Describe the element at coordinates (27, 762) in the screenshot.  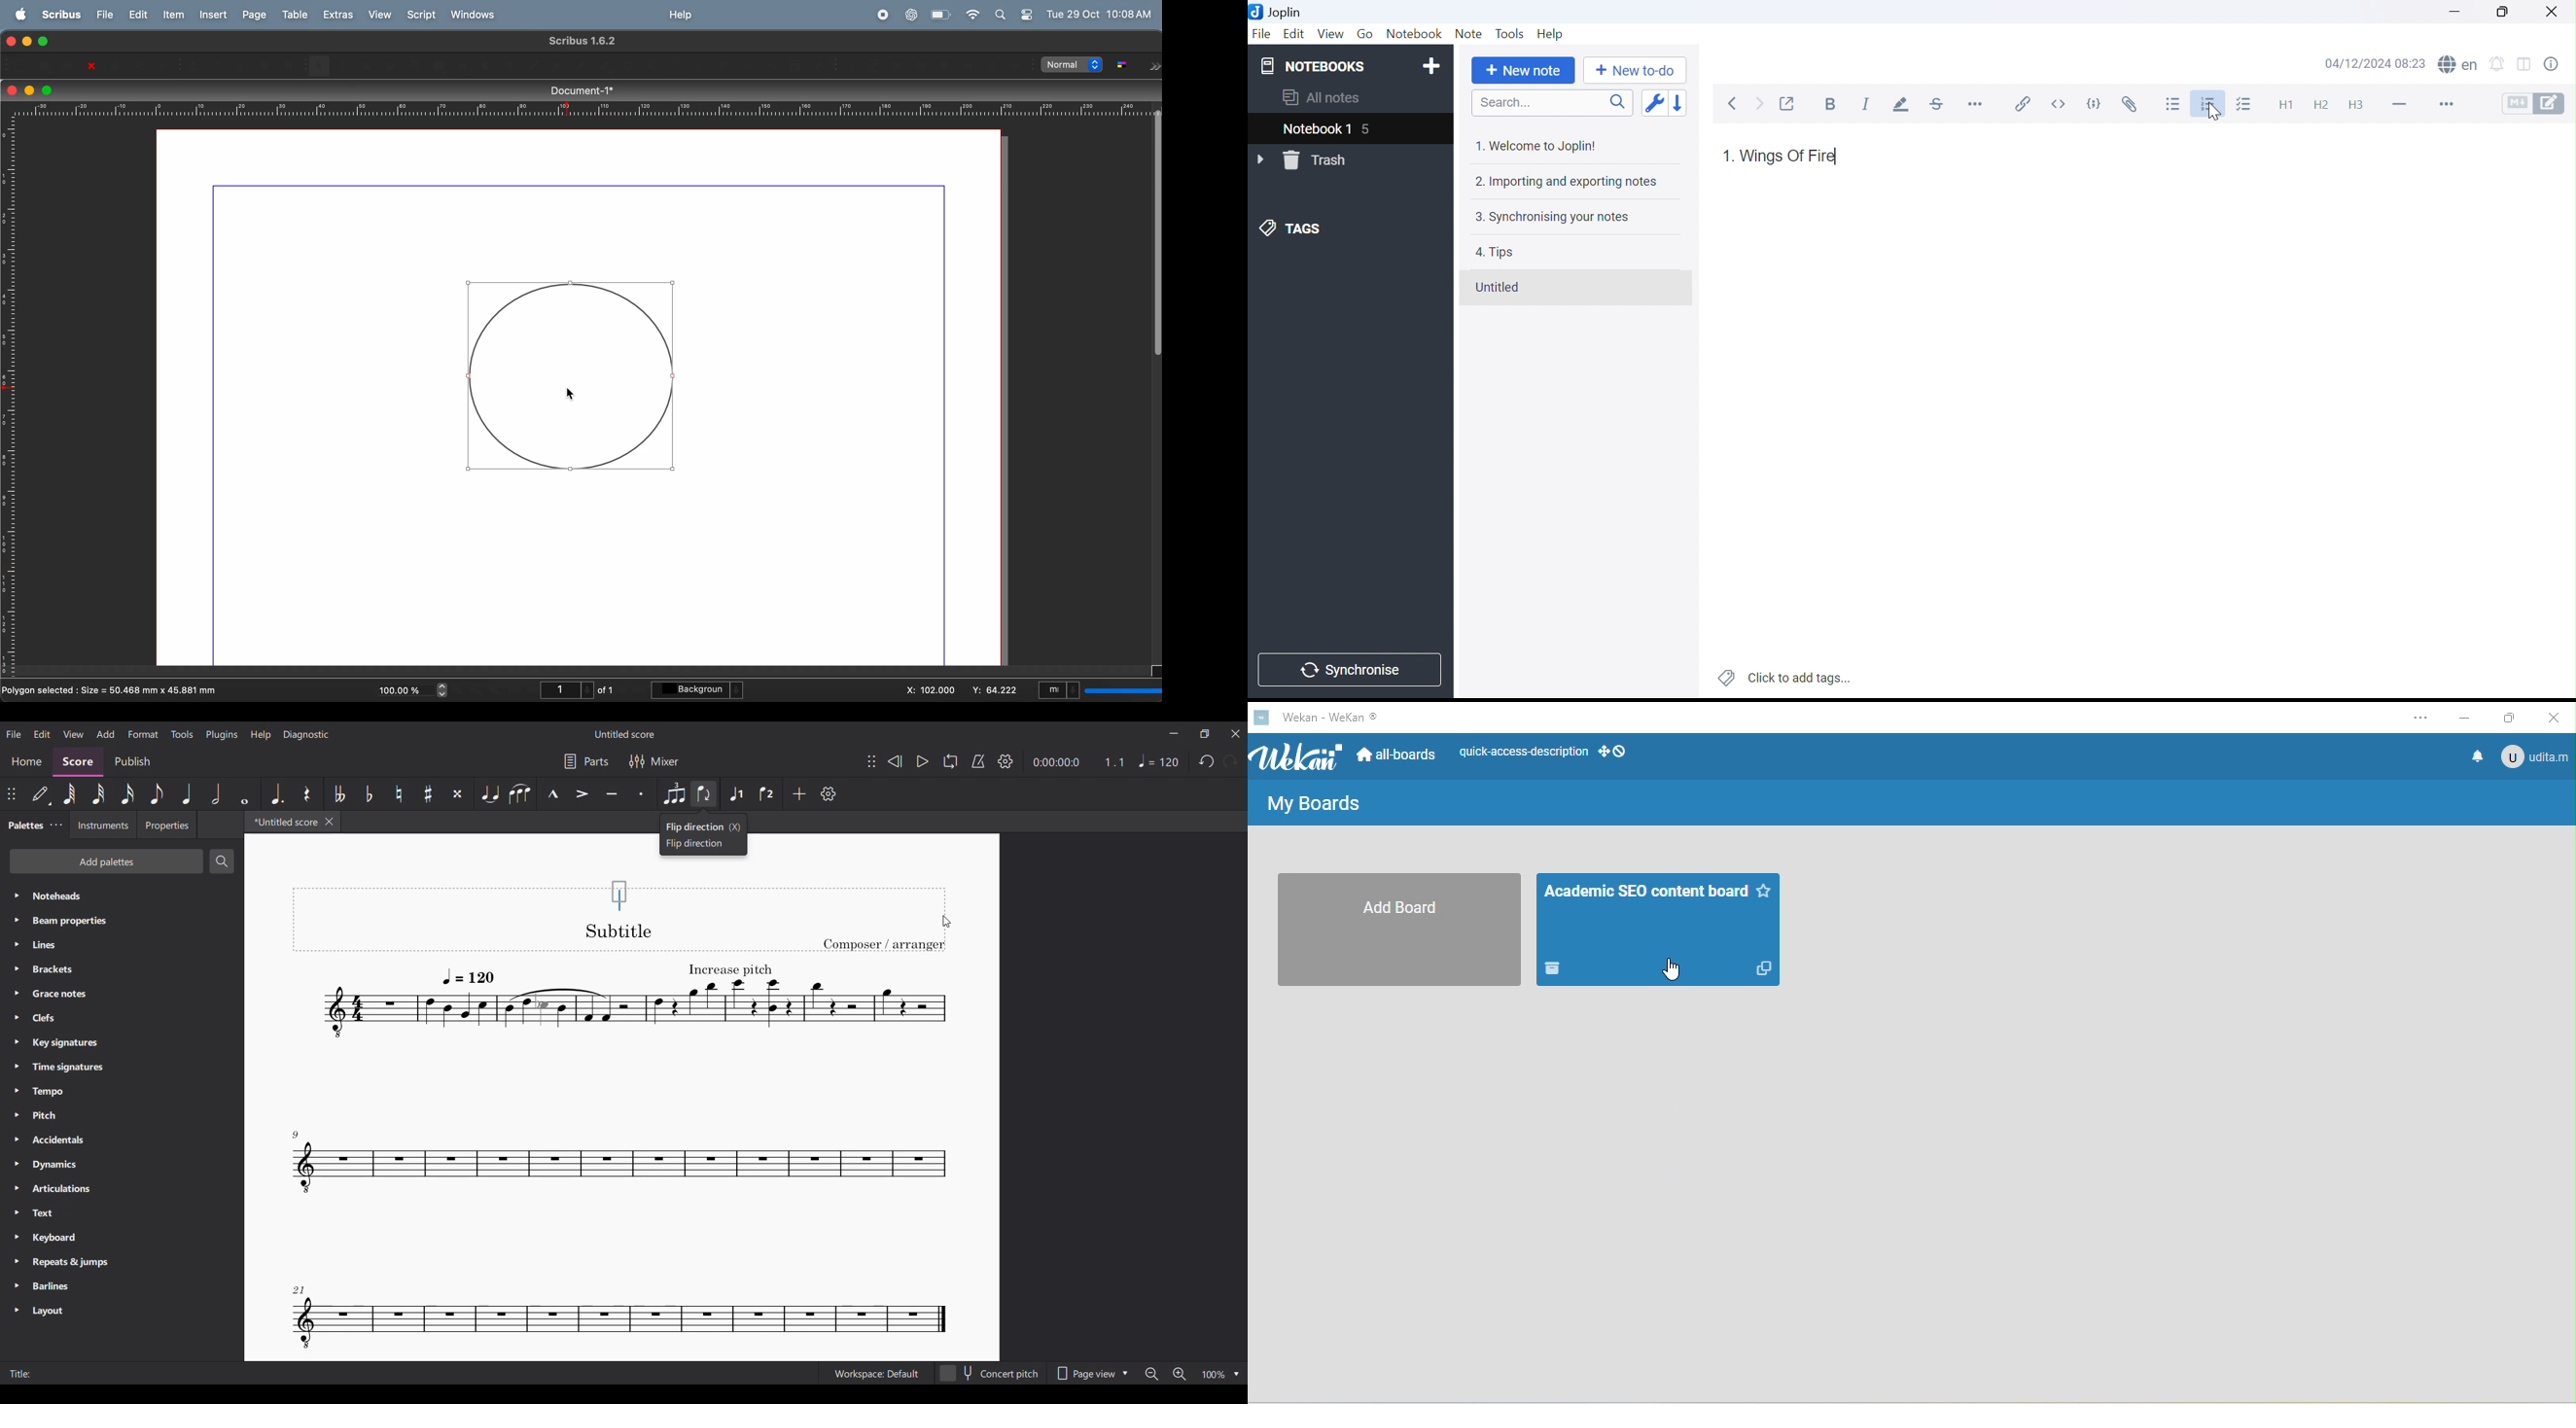
I see `Home section` at that location.